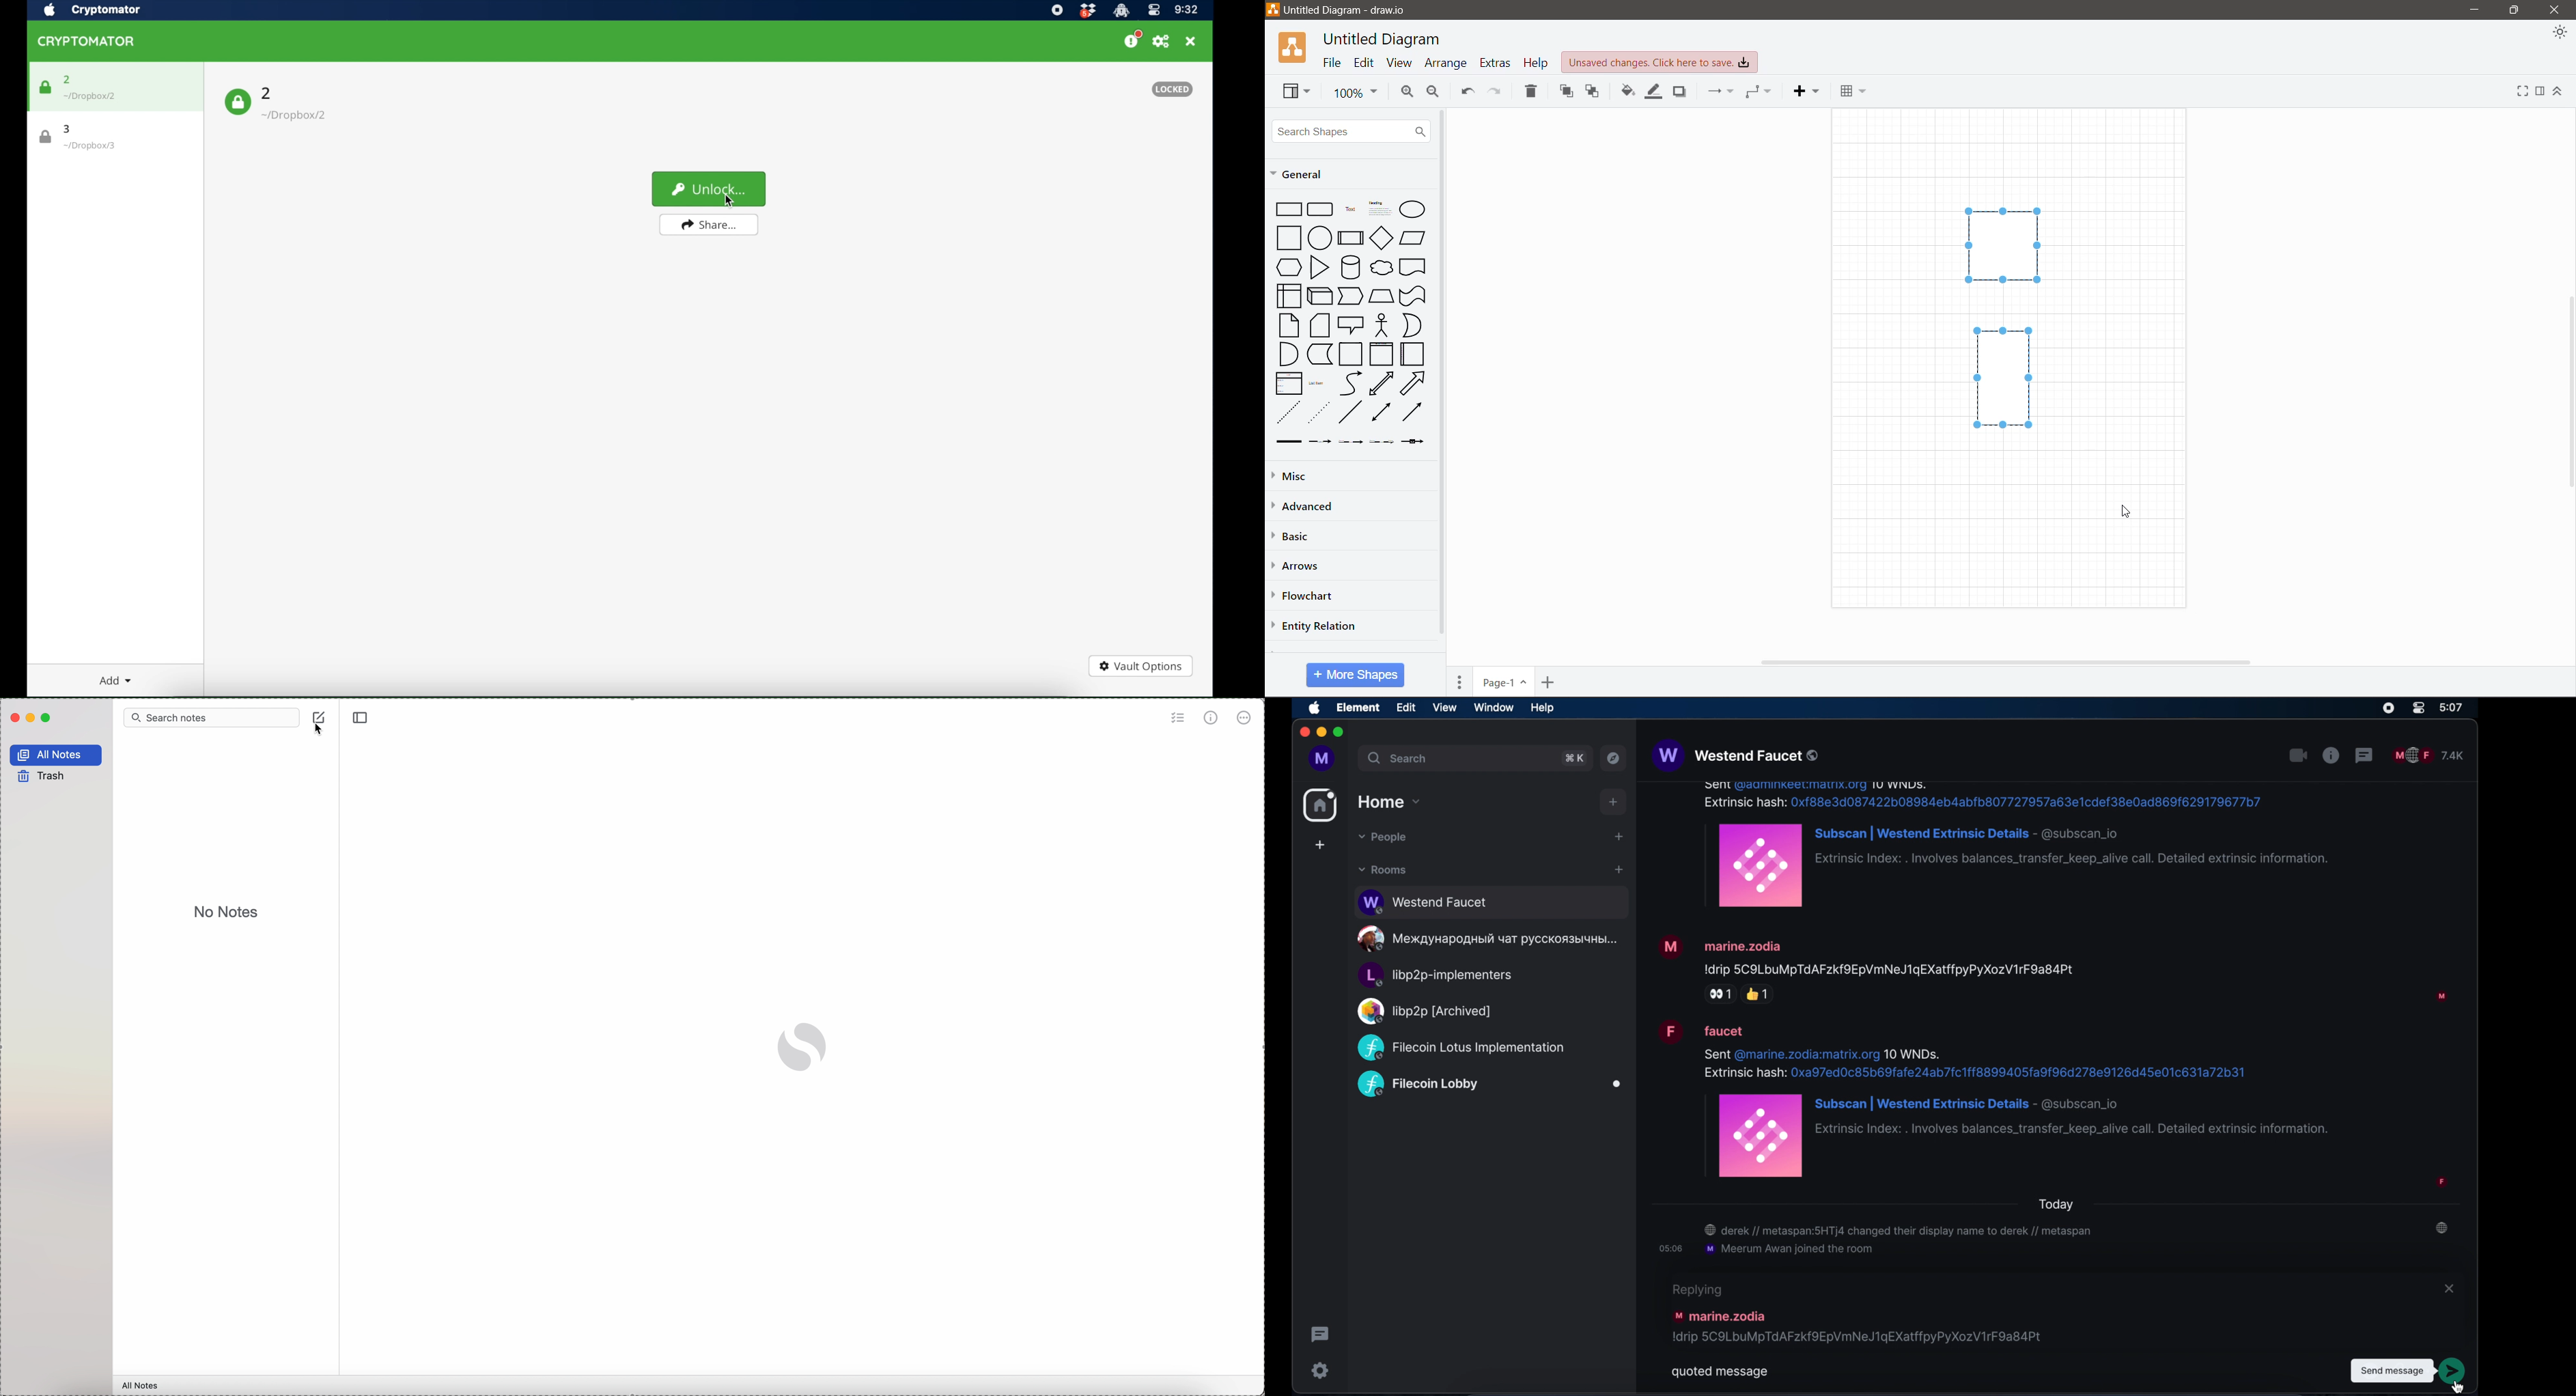  What do you see at coordinates (1504, 682) in the screenshot?
I see `Page Number` at bounding box center [1504, 682].